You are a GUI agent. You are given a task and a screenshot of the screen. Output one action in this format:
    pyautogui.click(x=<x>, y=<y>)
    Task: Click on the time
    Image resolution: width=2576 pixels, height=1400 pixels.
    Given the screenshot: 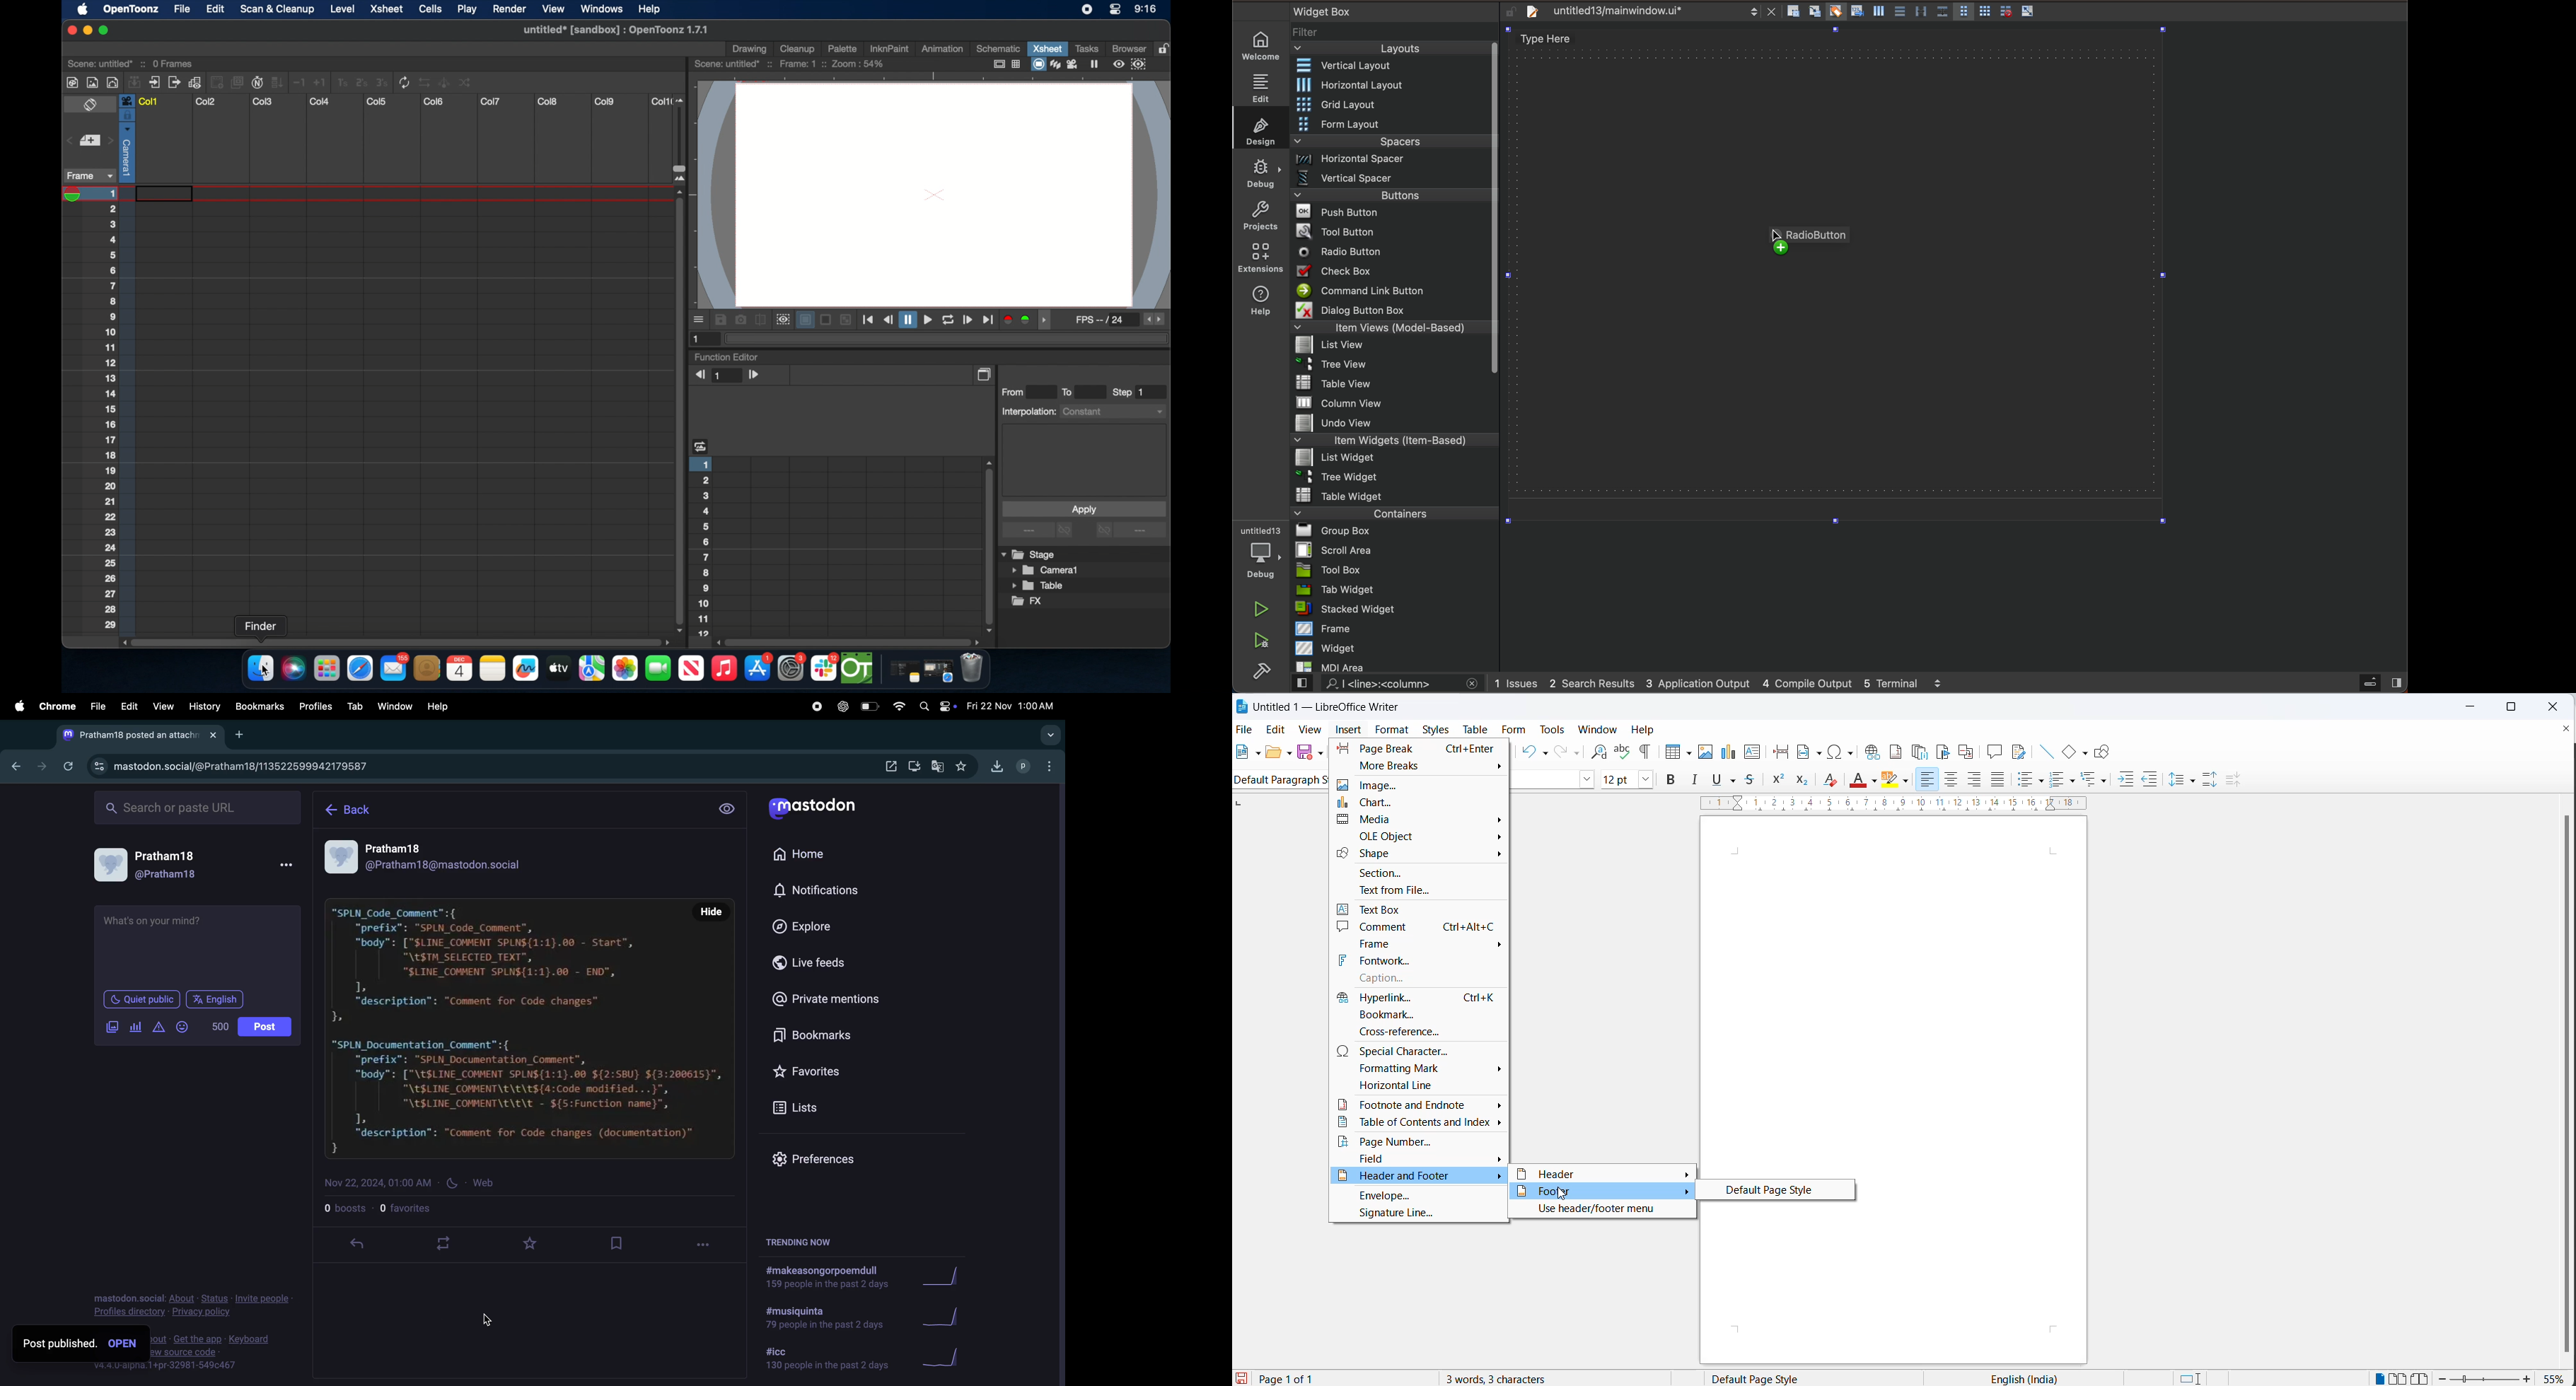 What is the action you would take?
    pyautogui.click(x=1145, y=10)
    